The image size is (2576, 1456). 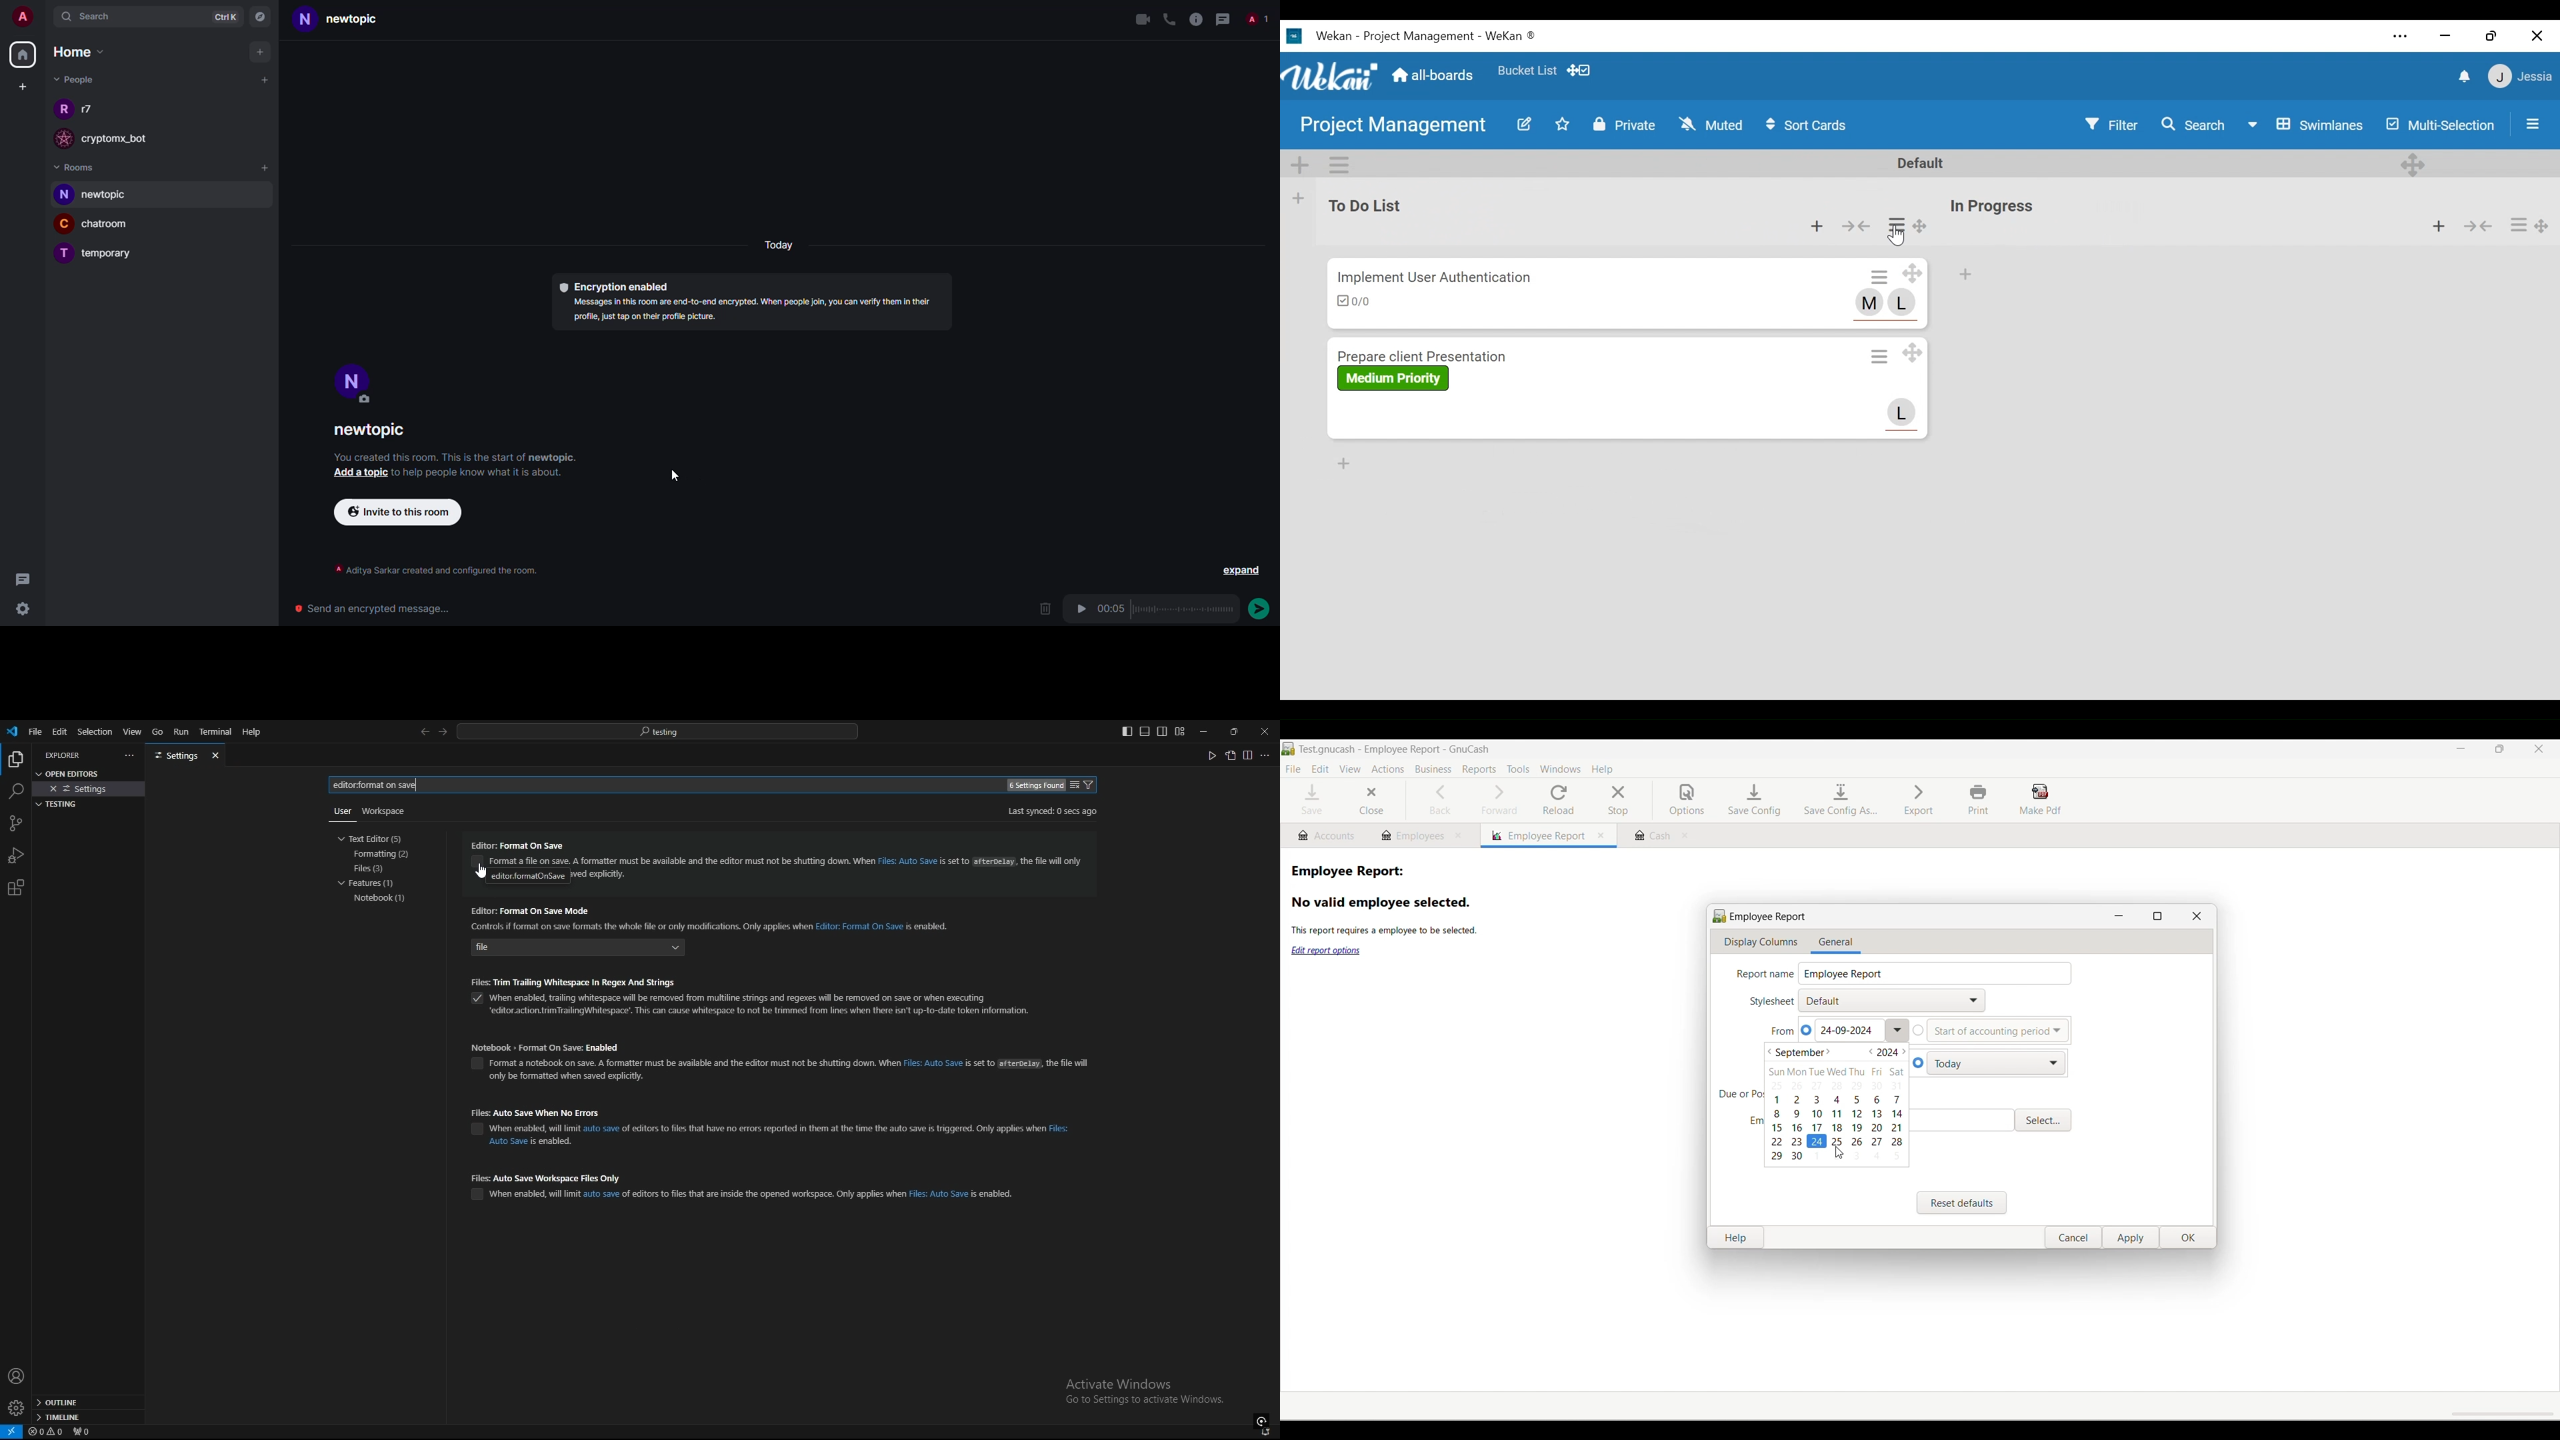 What do you see at coordinates (779, 863) in the screenshot?
I see `editor format on save` at bounding box center [779, 863].